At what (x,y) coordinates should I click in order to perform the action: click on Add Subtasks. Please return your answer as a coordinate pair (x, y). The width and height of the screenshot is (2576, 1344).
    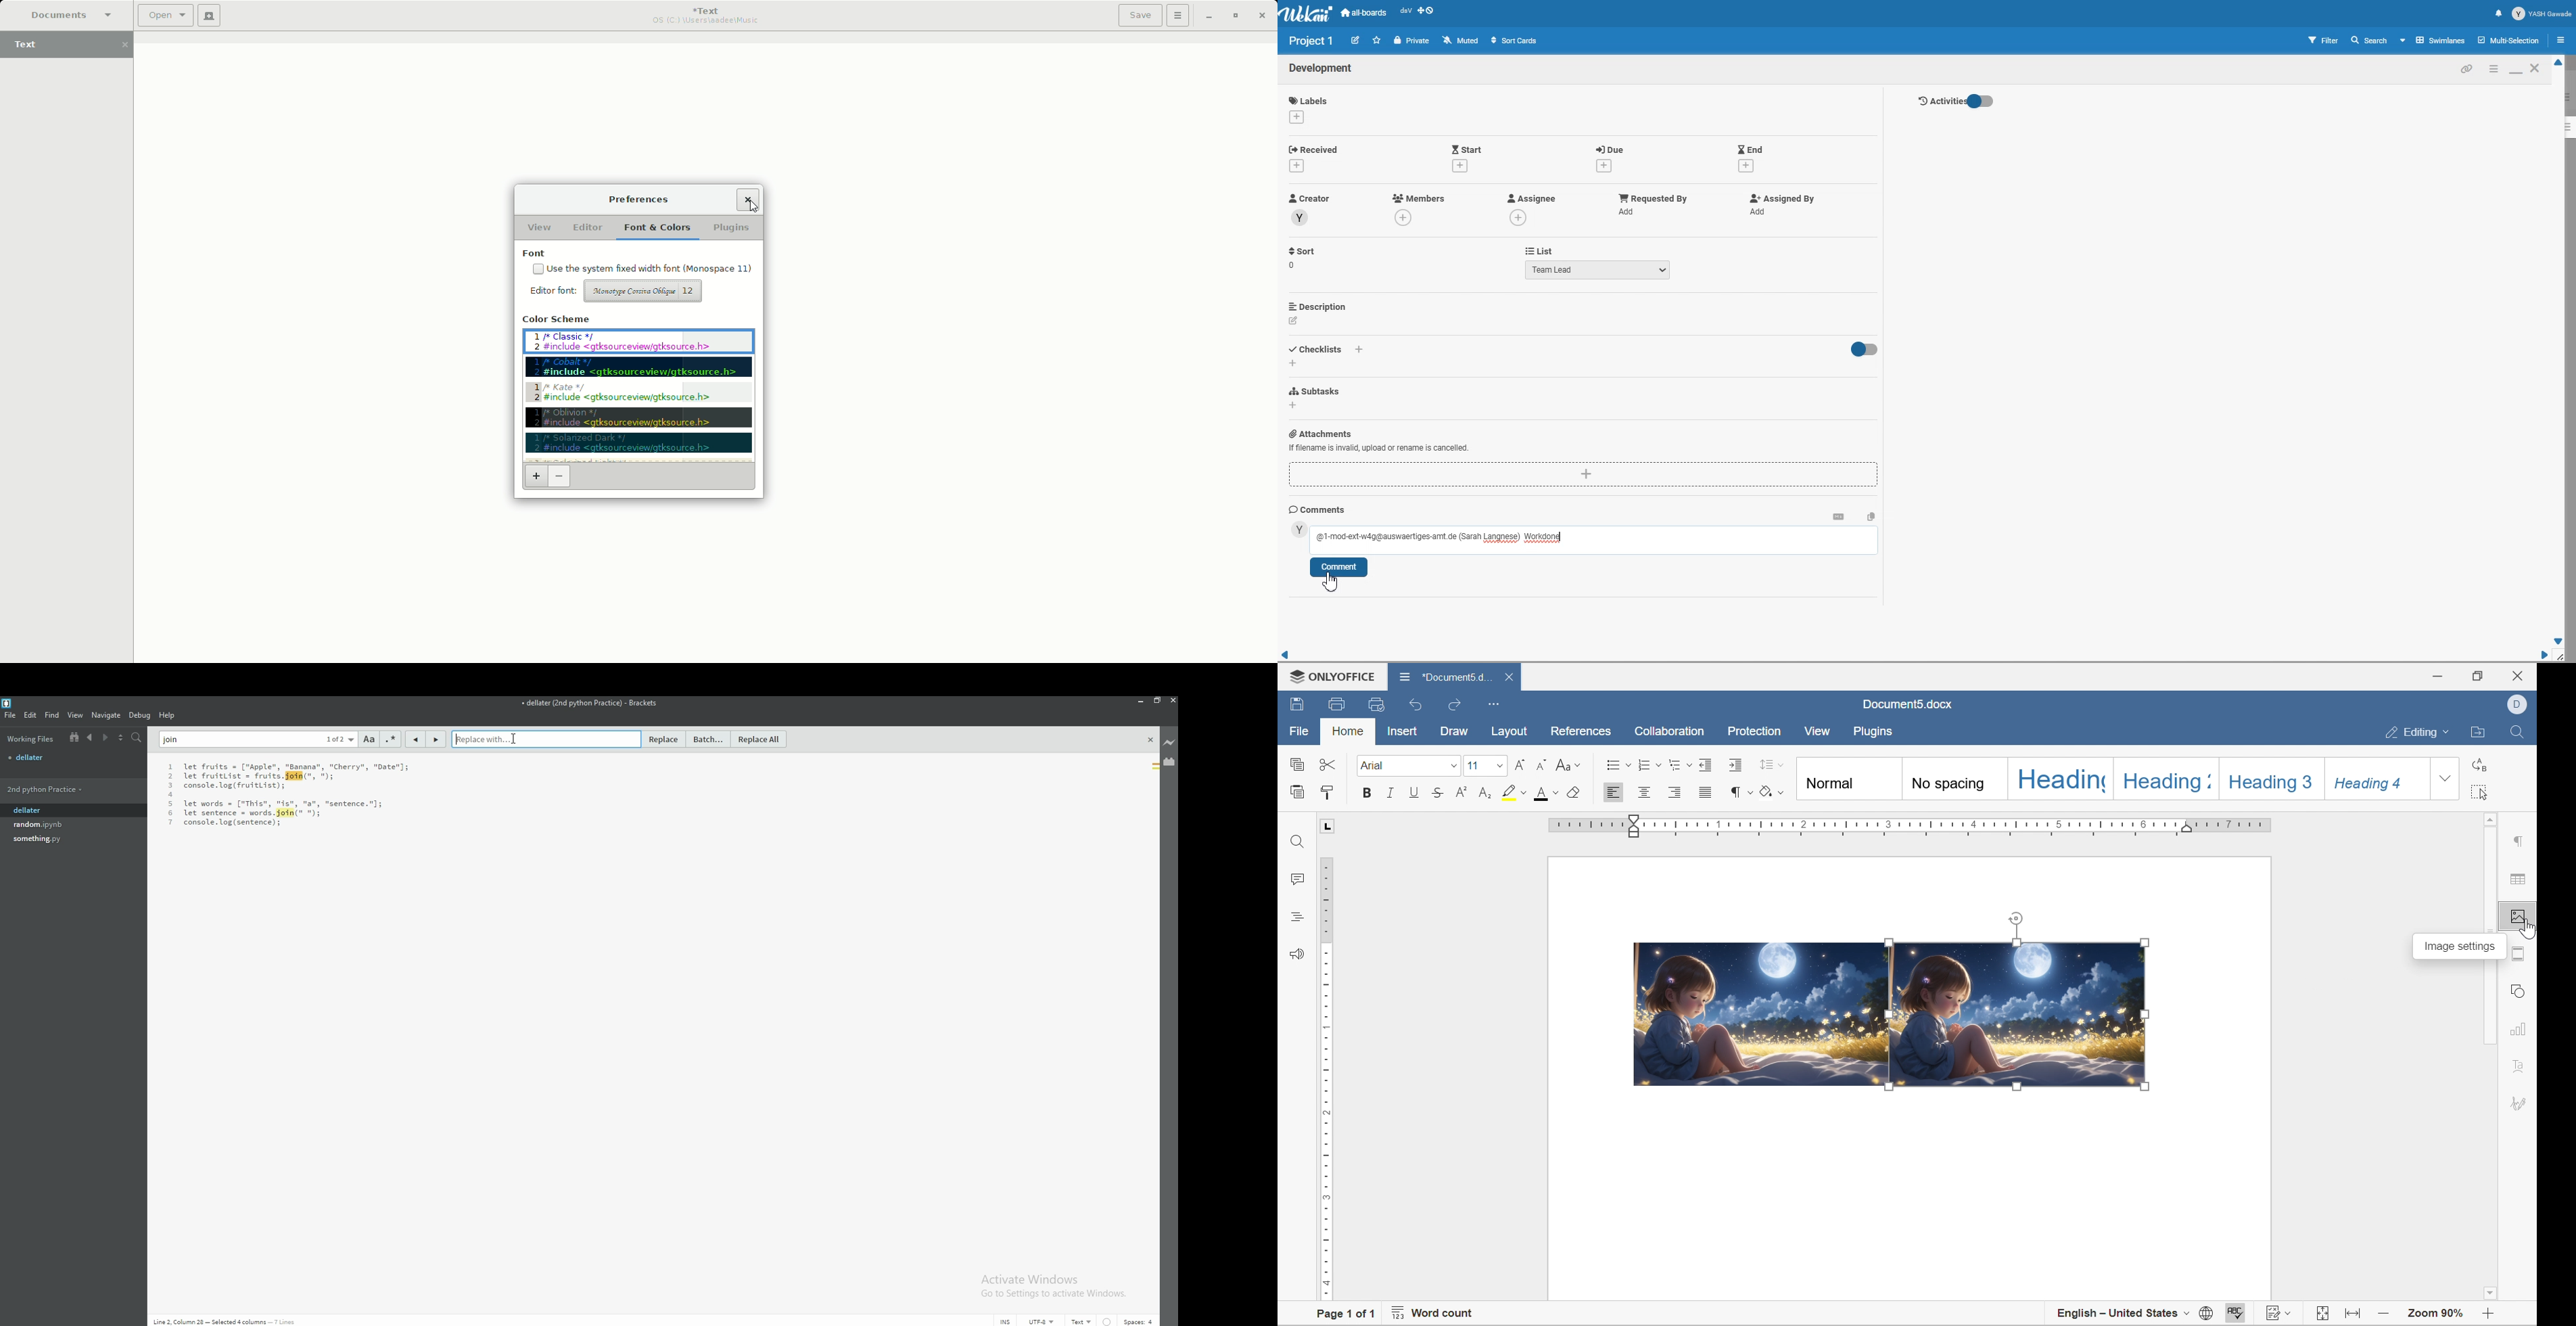
    Looking at the image, I should click on (1317, 391).